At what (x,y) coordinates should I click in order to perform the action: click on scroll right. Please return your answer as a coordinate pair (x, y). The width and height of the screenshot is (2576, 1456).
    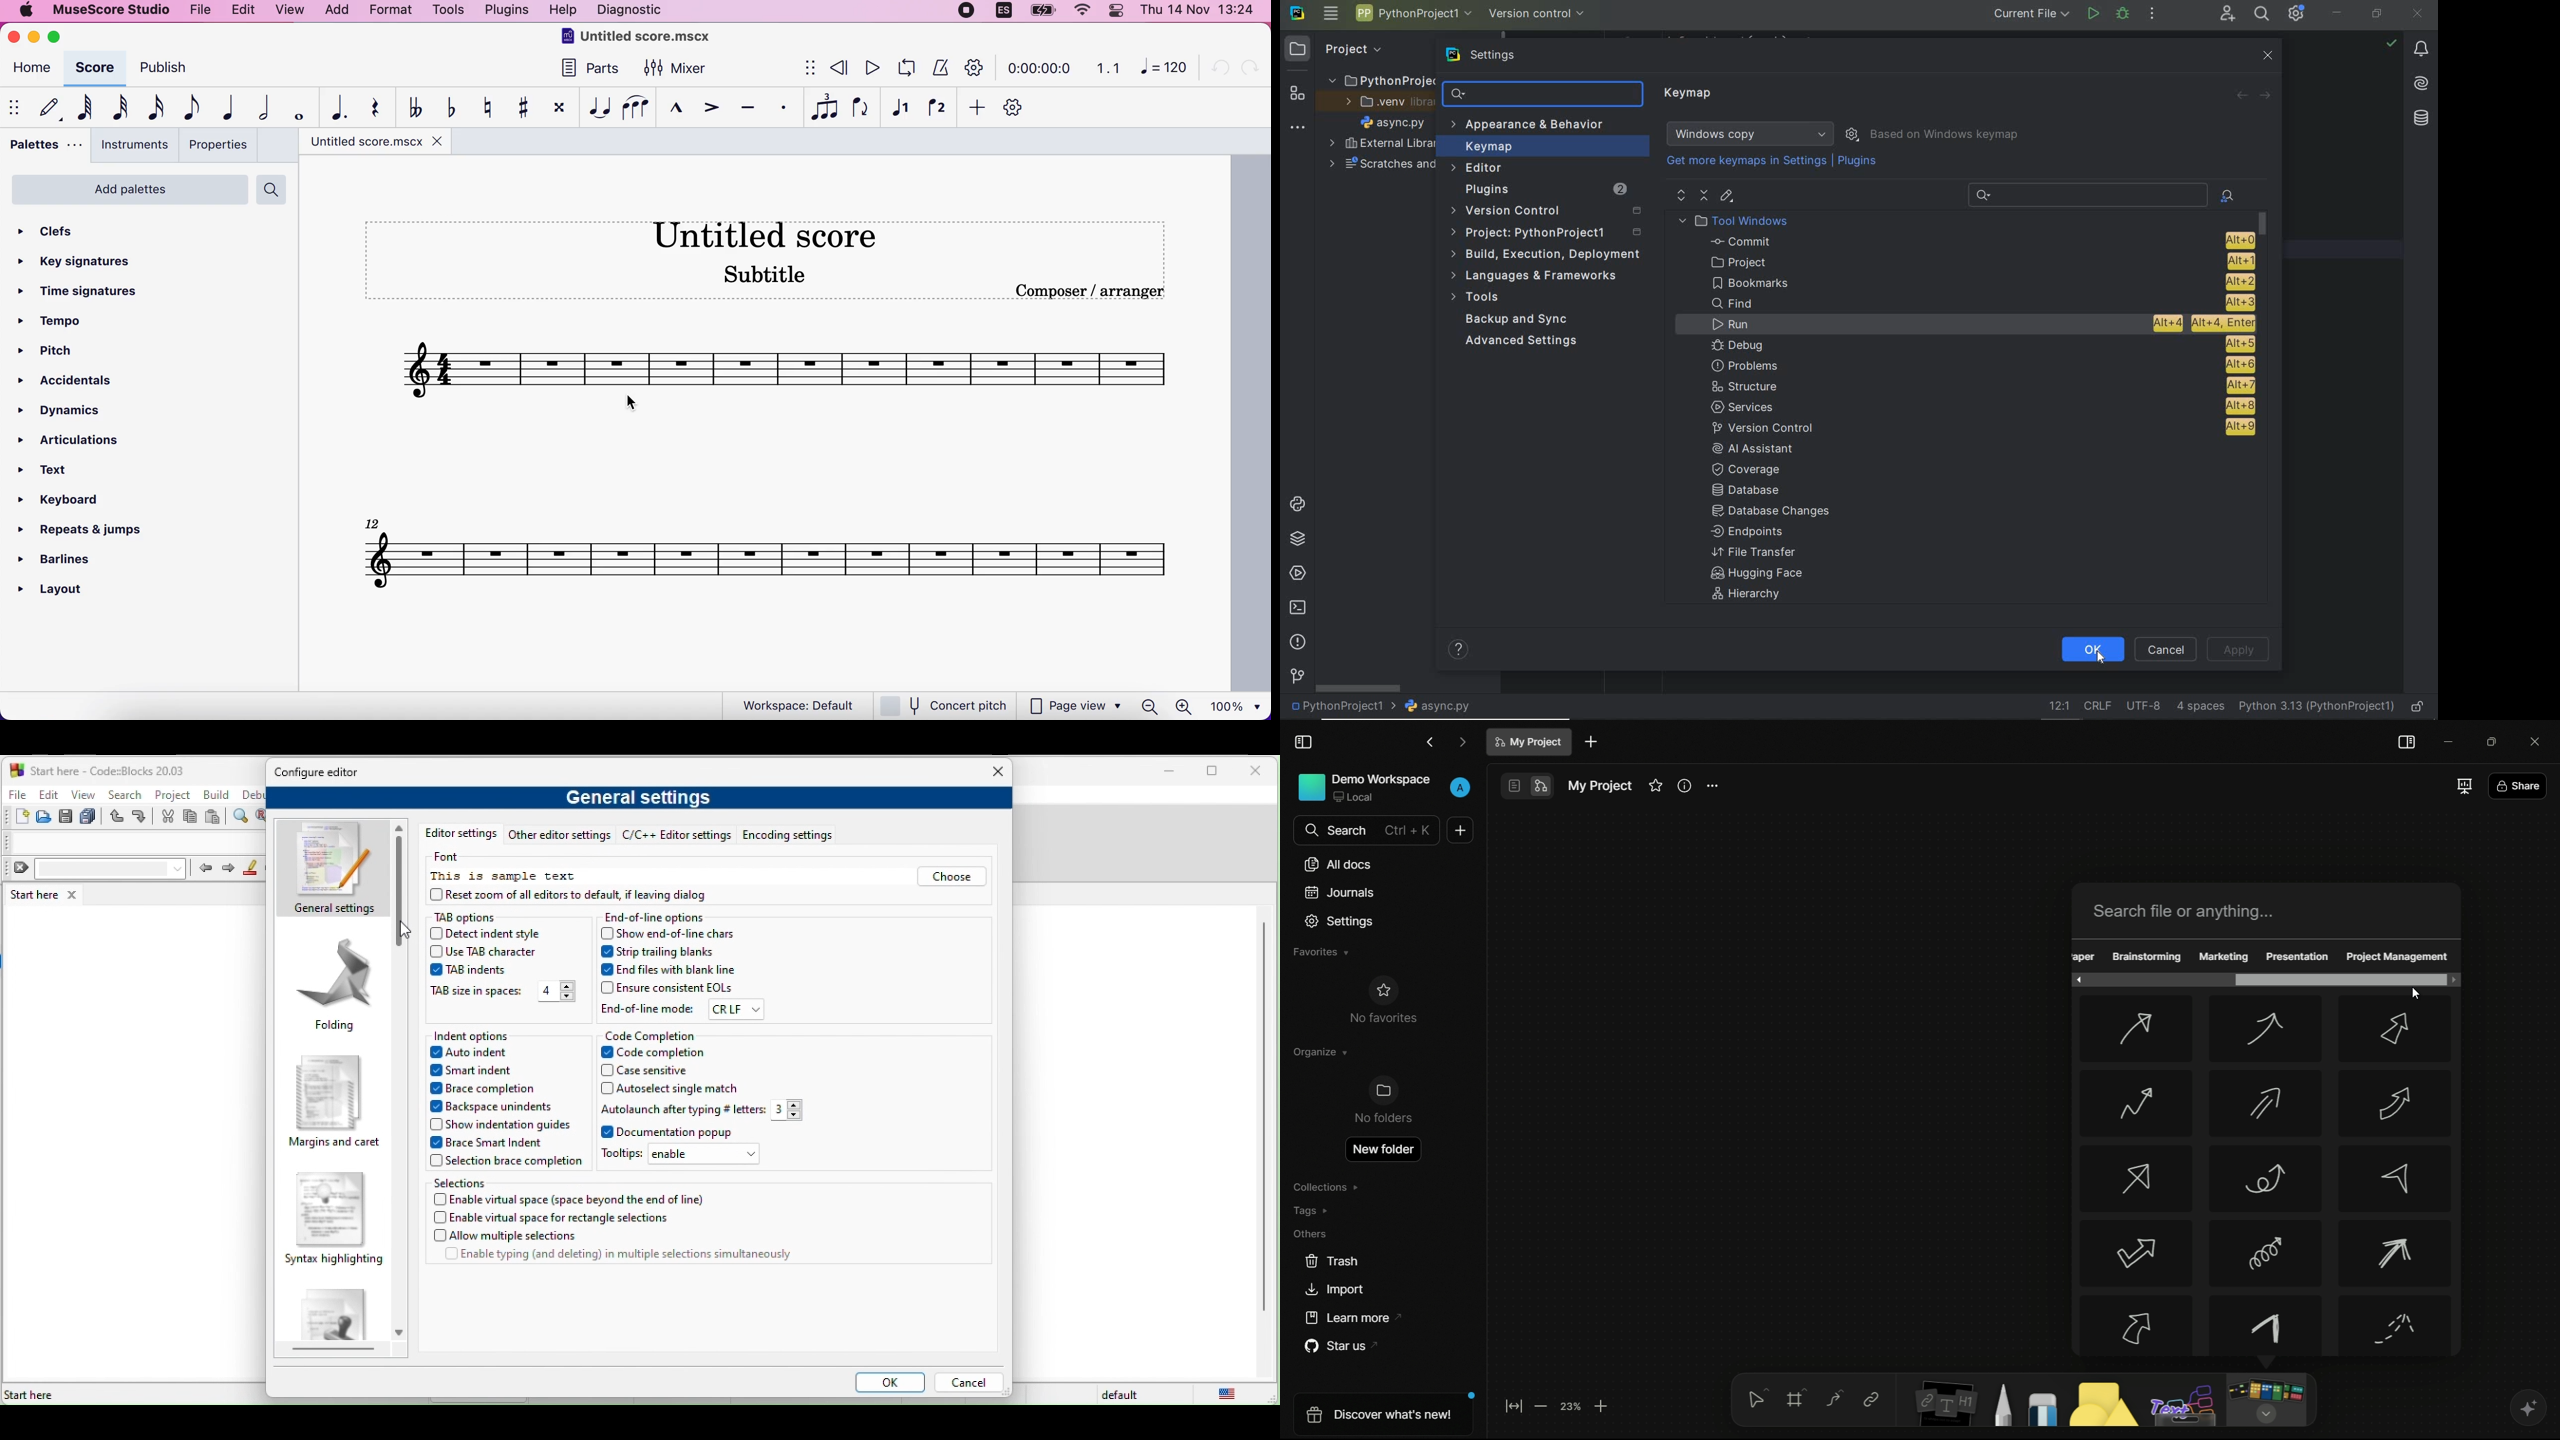
    Looking at the image, I should click on (2451, 979).